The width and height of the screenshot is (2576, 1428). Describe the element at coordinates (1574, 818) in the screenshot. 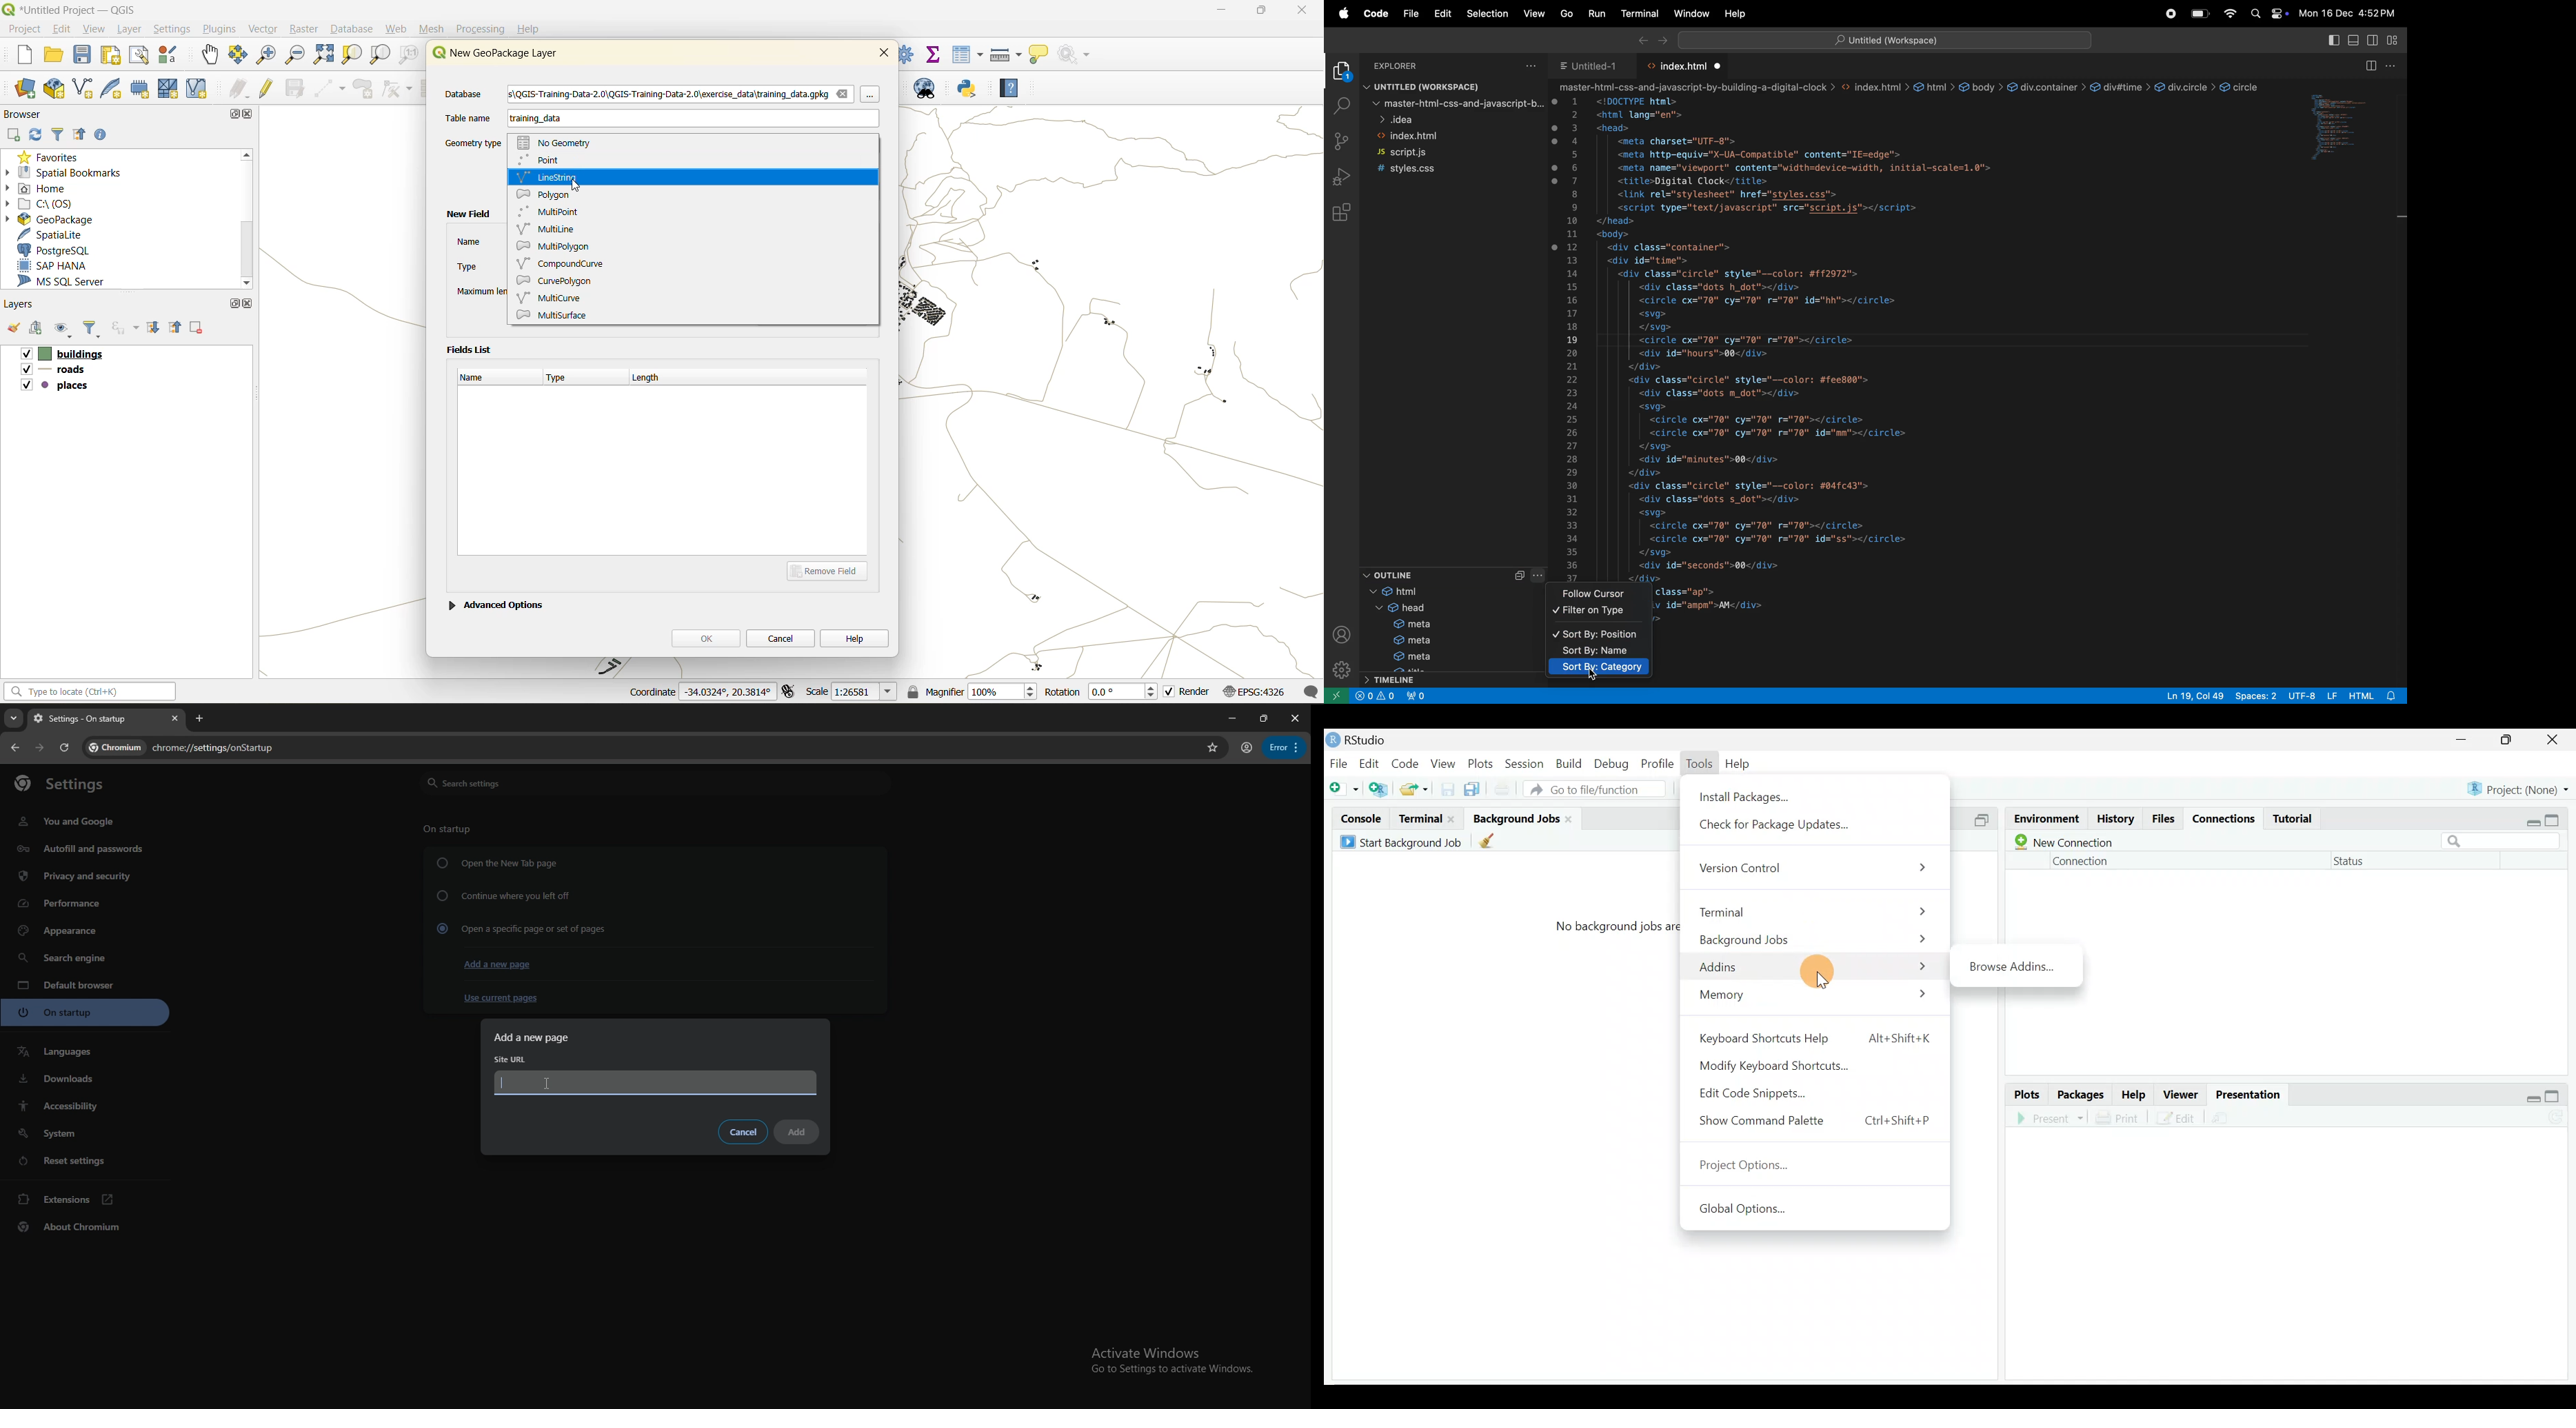

I see `Close background jobs` at that location.